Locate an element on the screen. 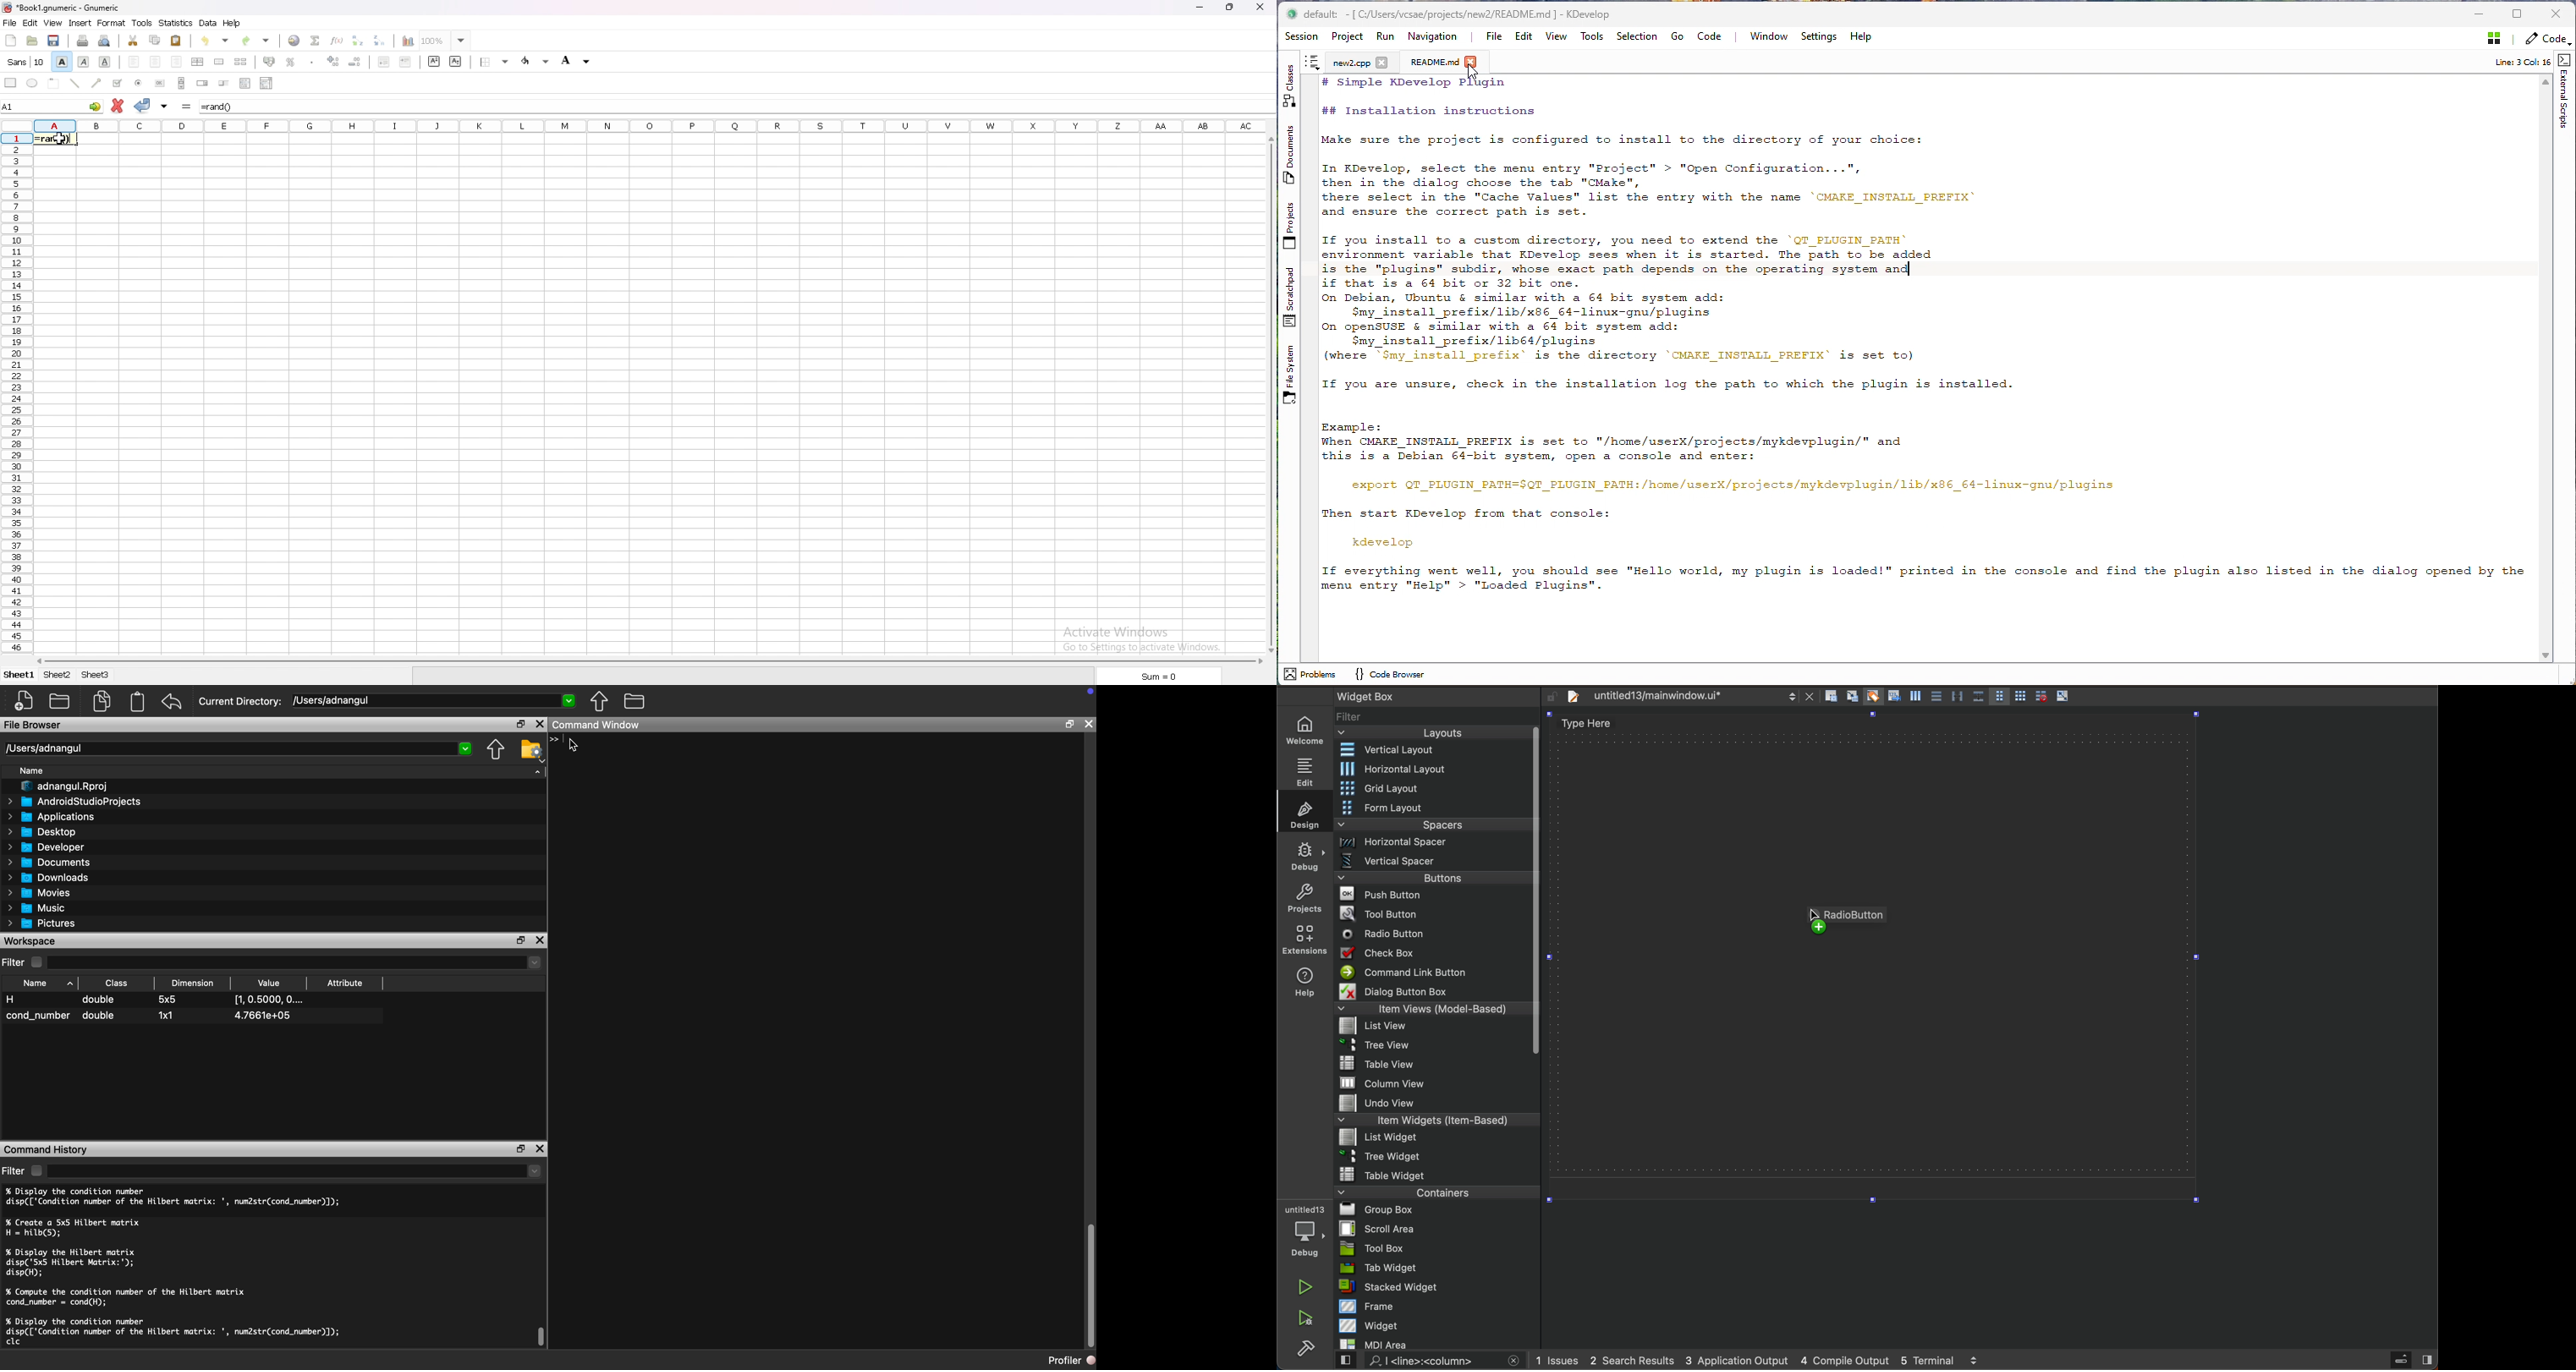 The image size is (2576, 1372). Projects is located at coordinates (1290, 225).